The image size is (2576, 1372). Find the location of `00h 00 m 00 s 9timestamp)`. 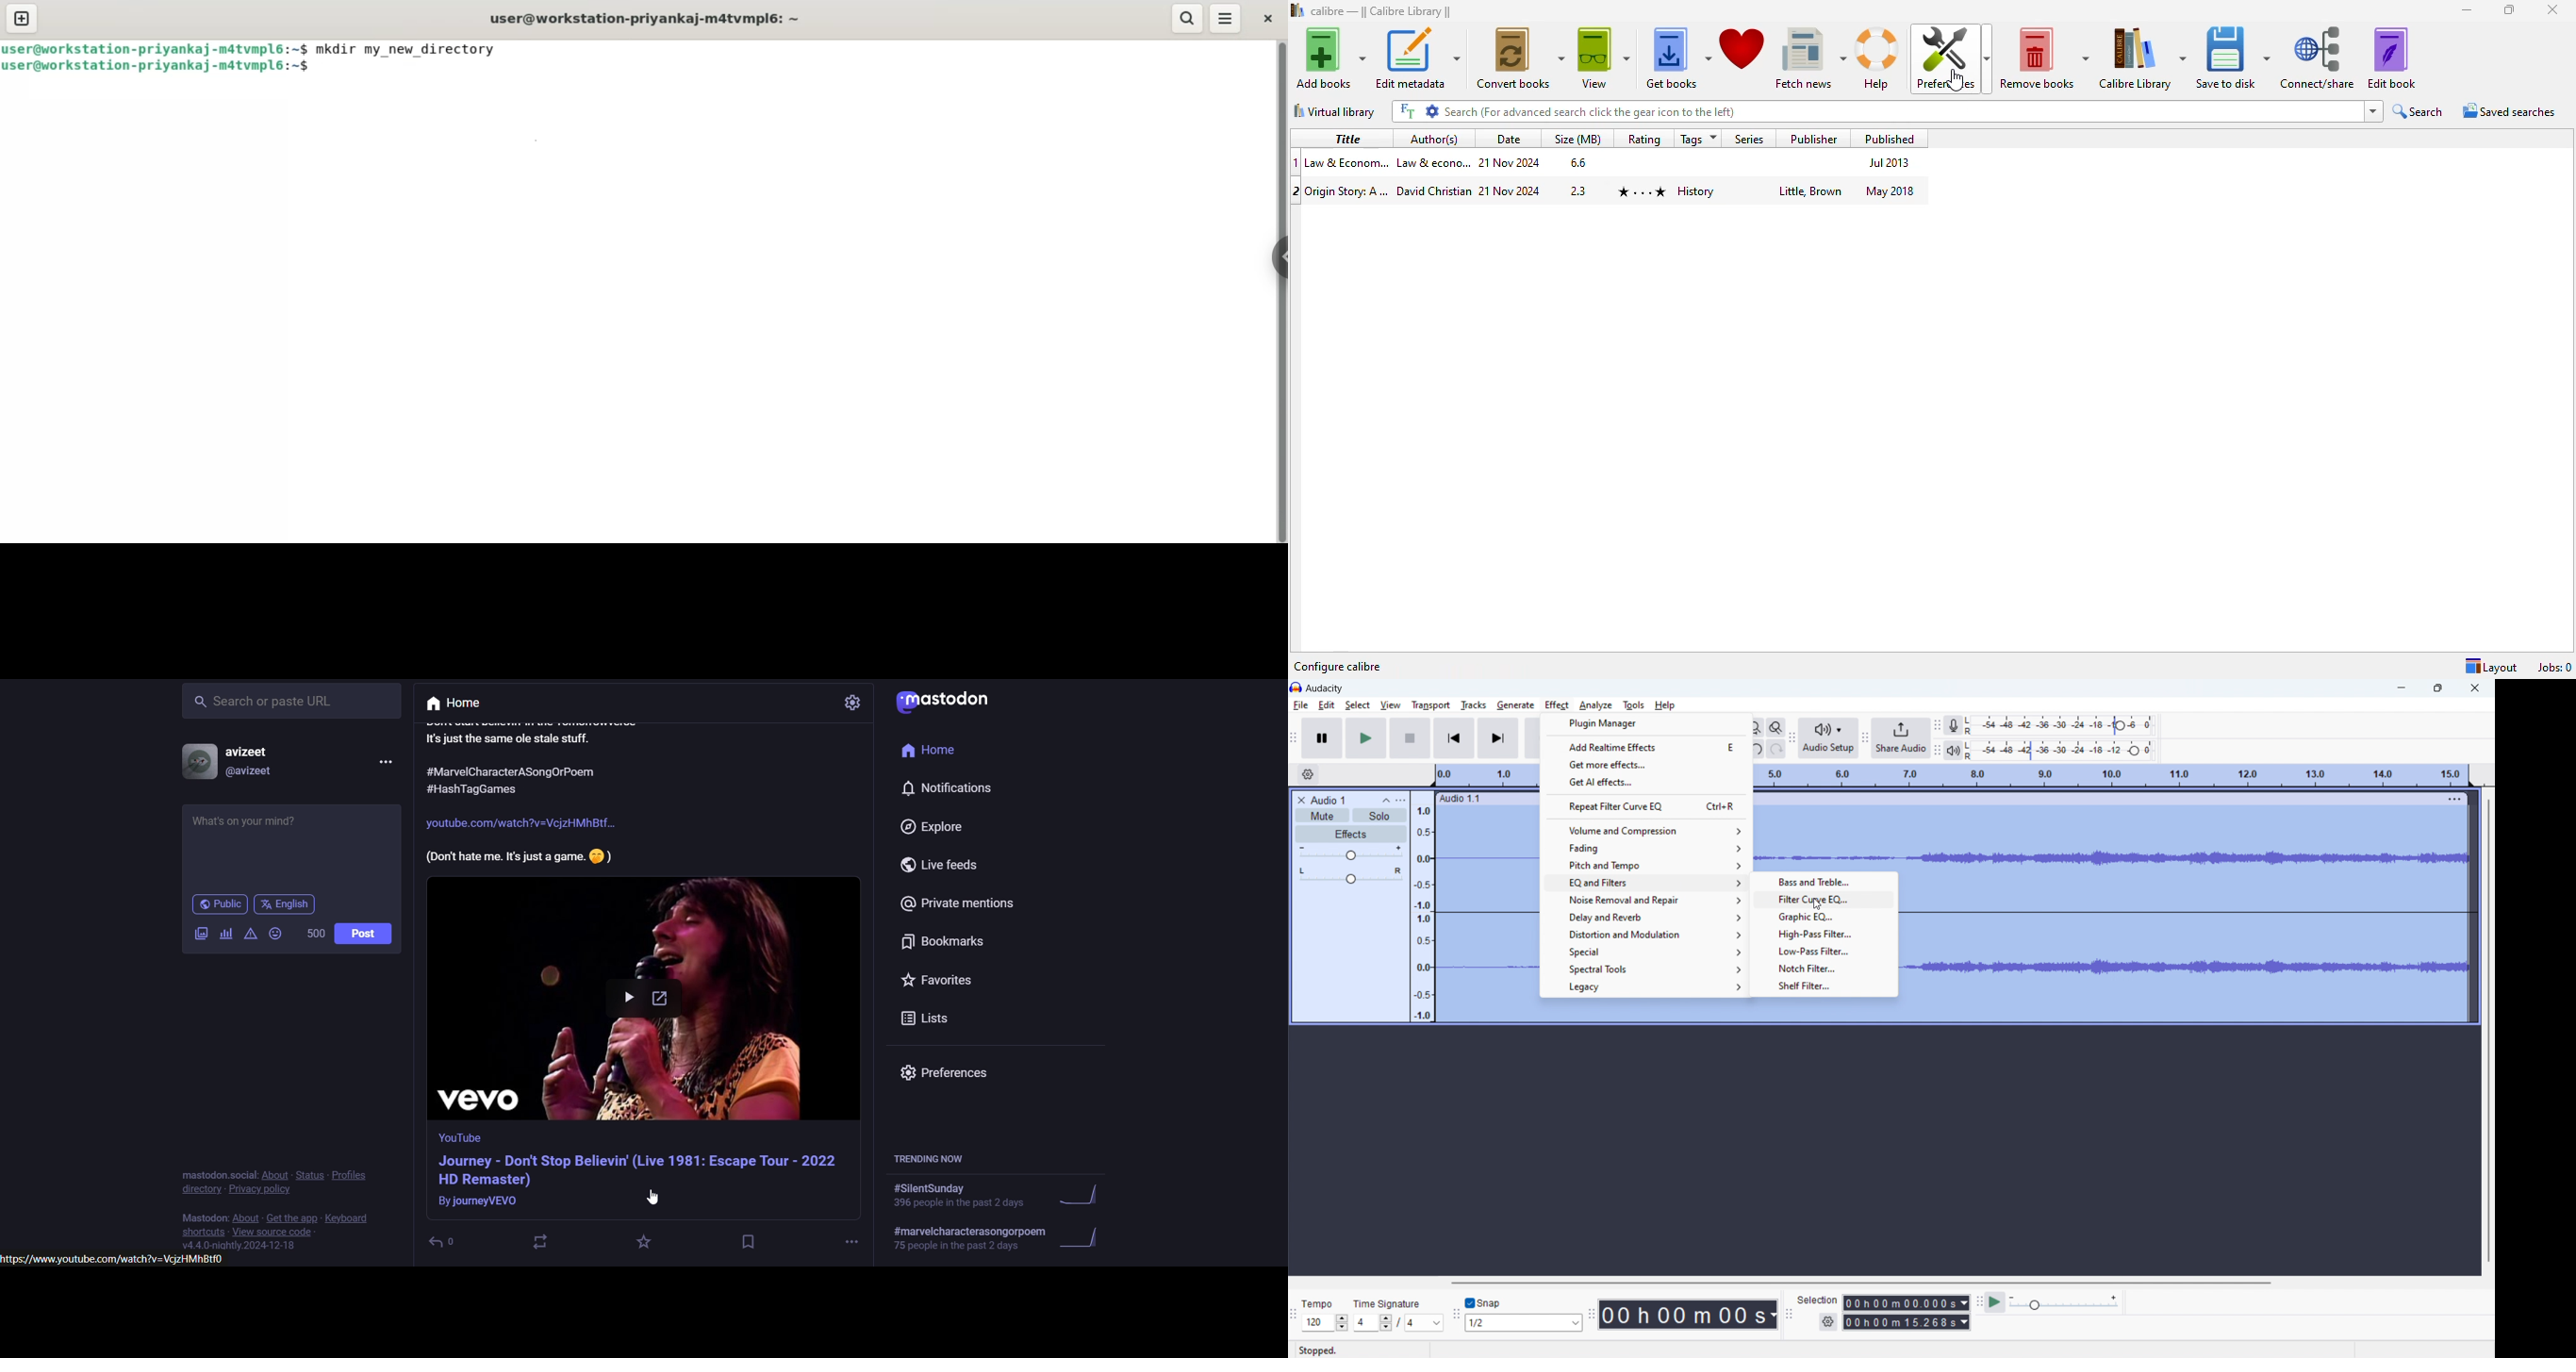

00h 00 m 00 s 9timestamp) is located at coordinates (1690, 1314).